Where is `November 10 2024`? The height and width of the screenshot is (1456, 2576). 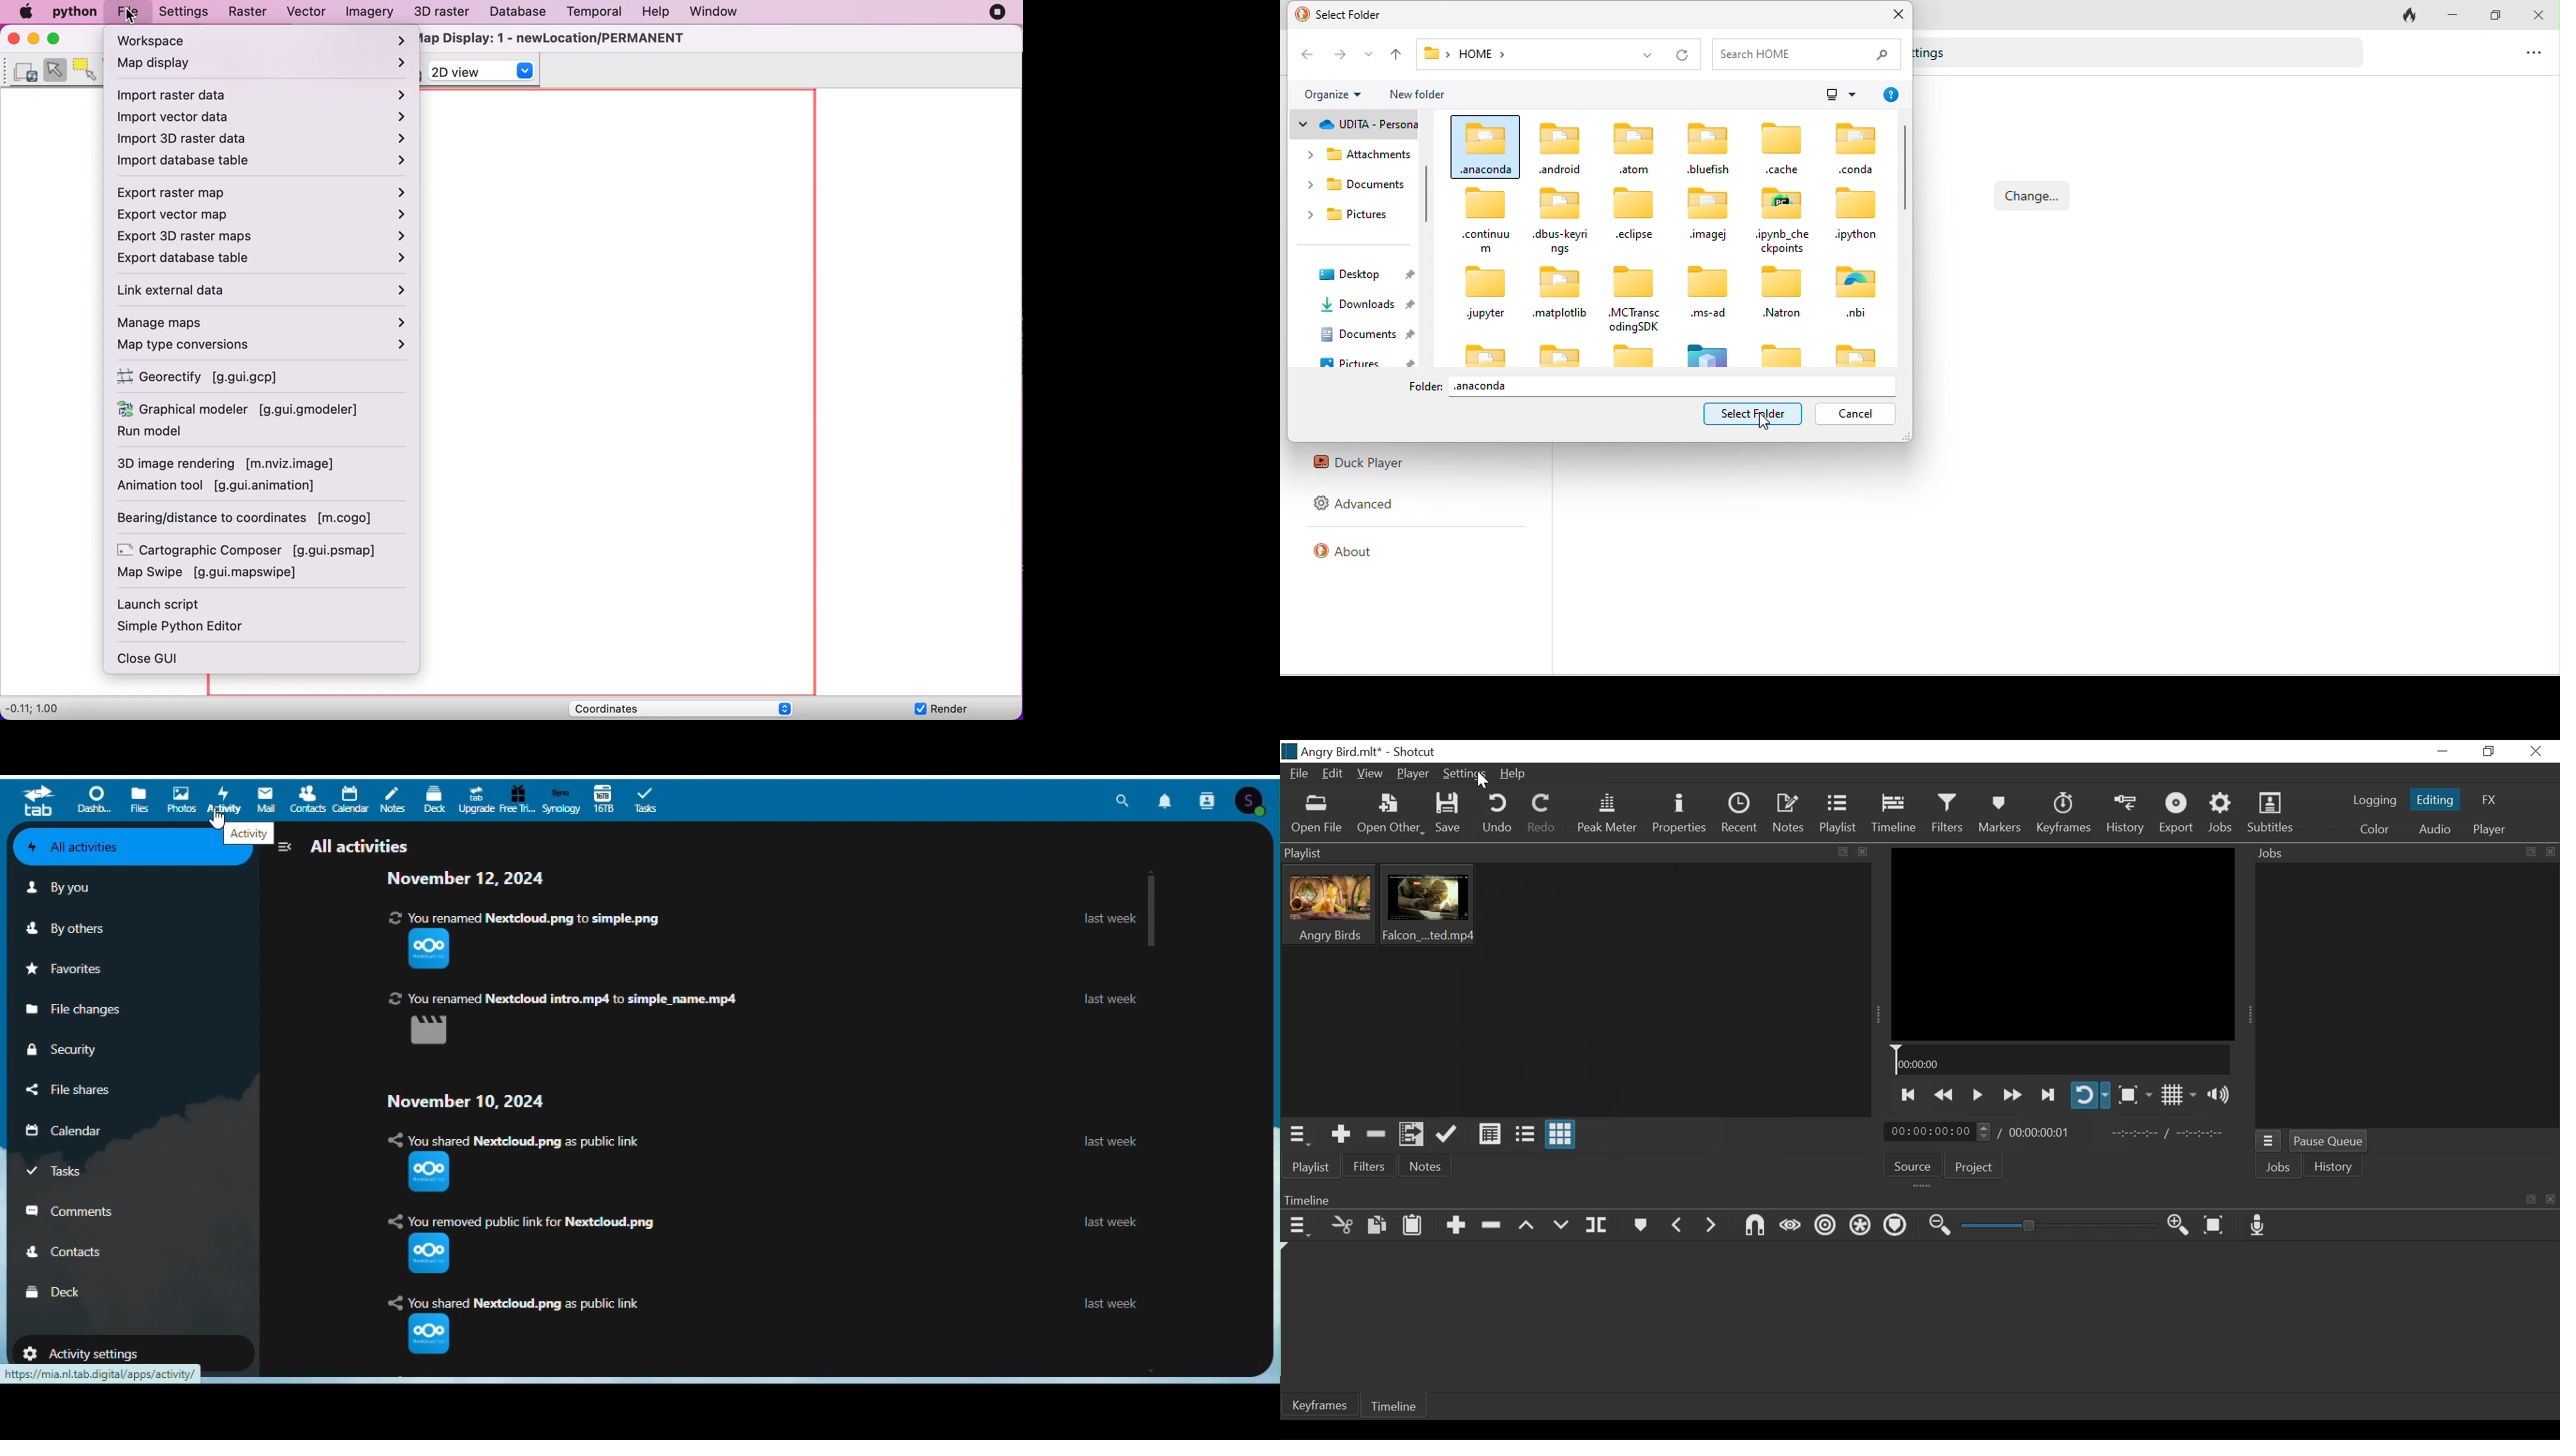 November 10 2024 is located at coordinates (470, 1100).